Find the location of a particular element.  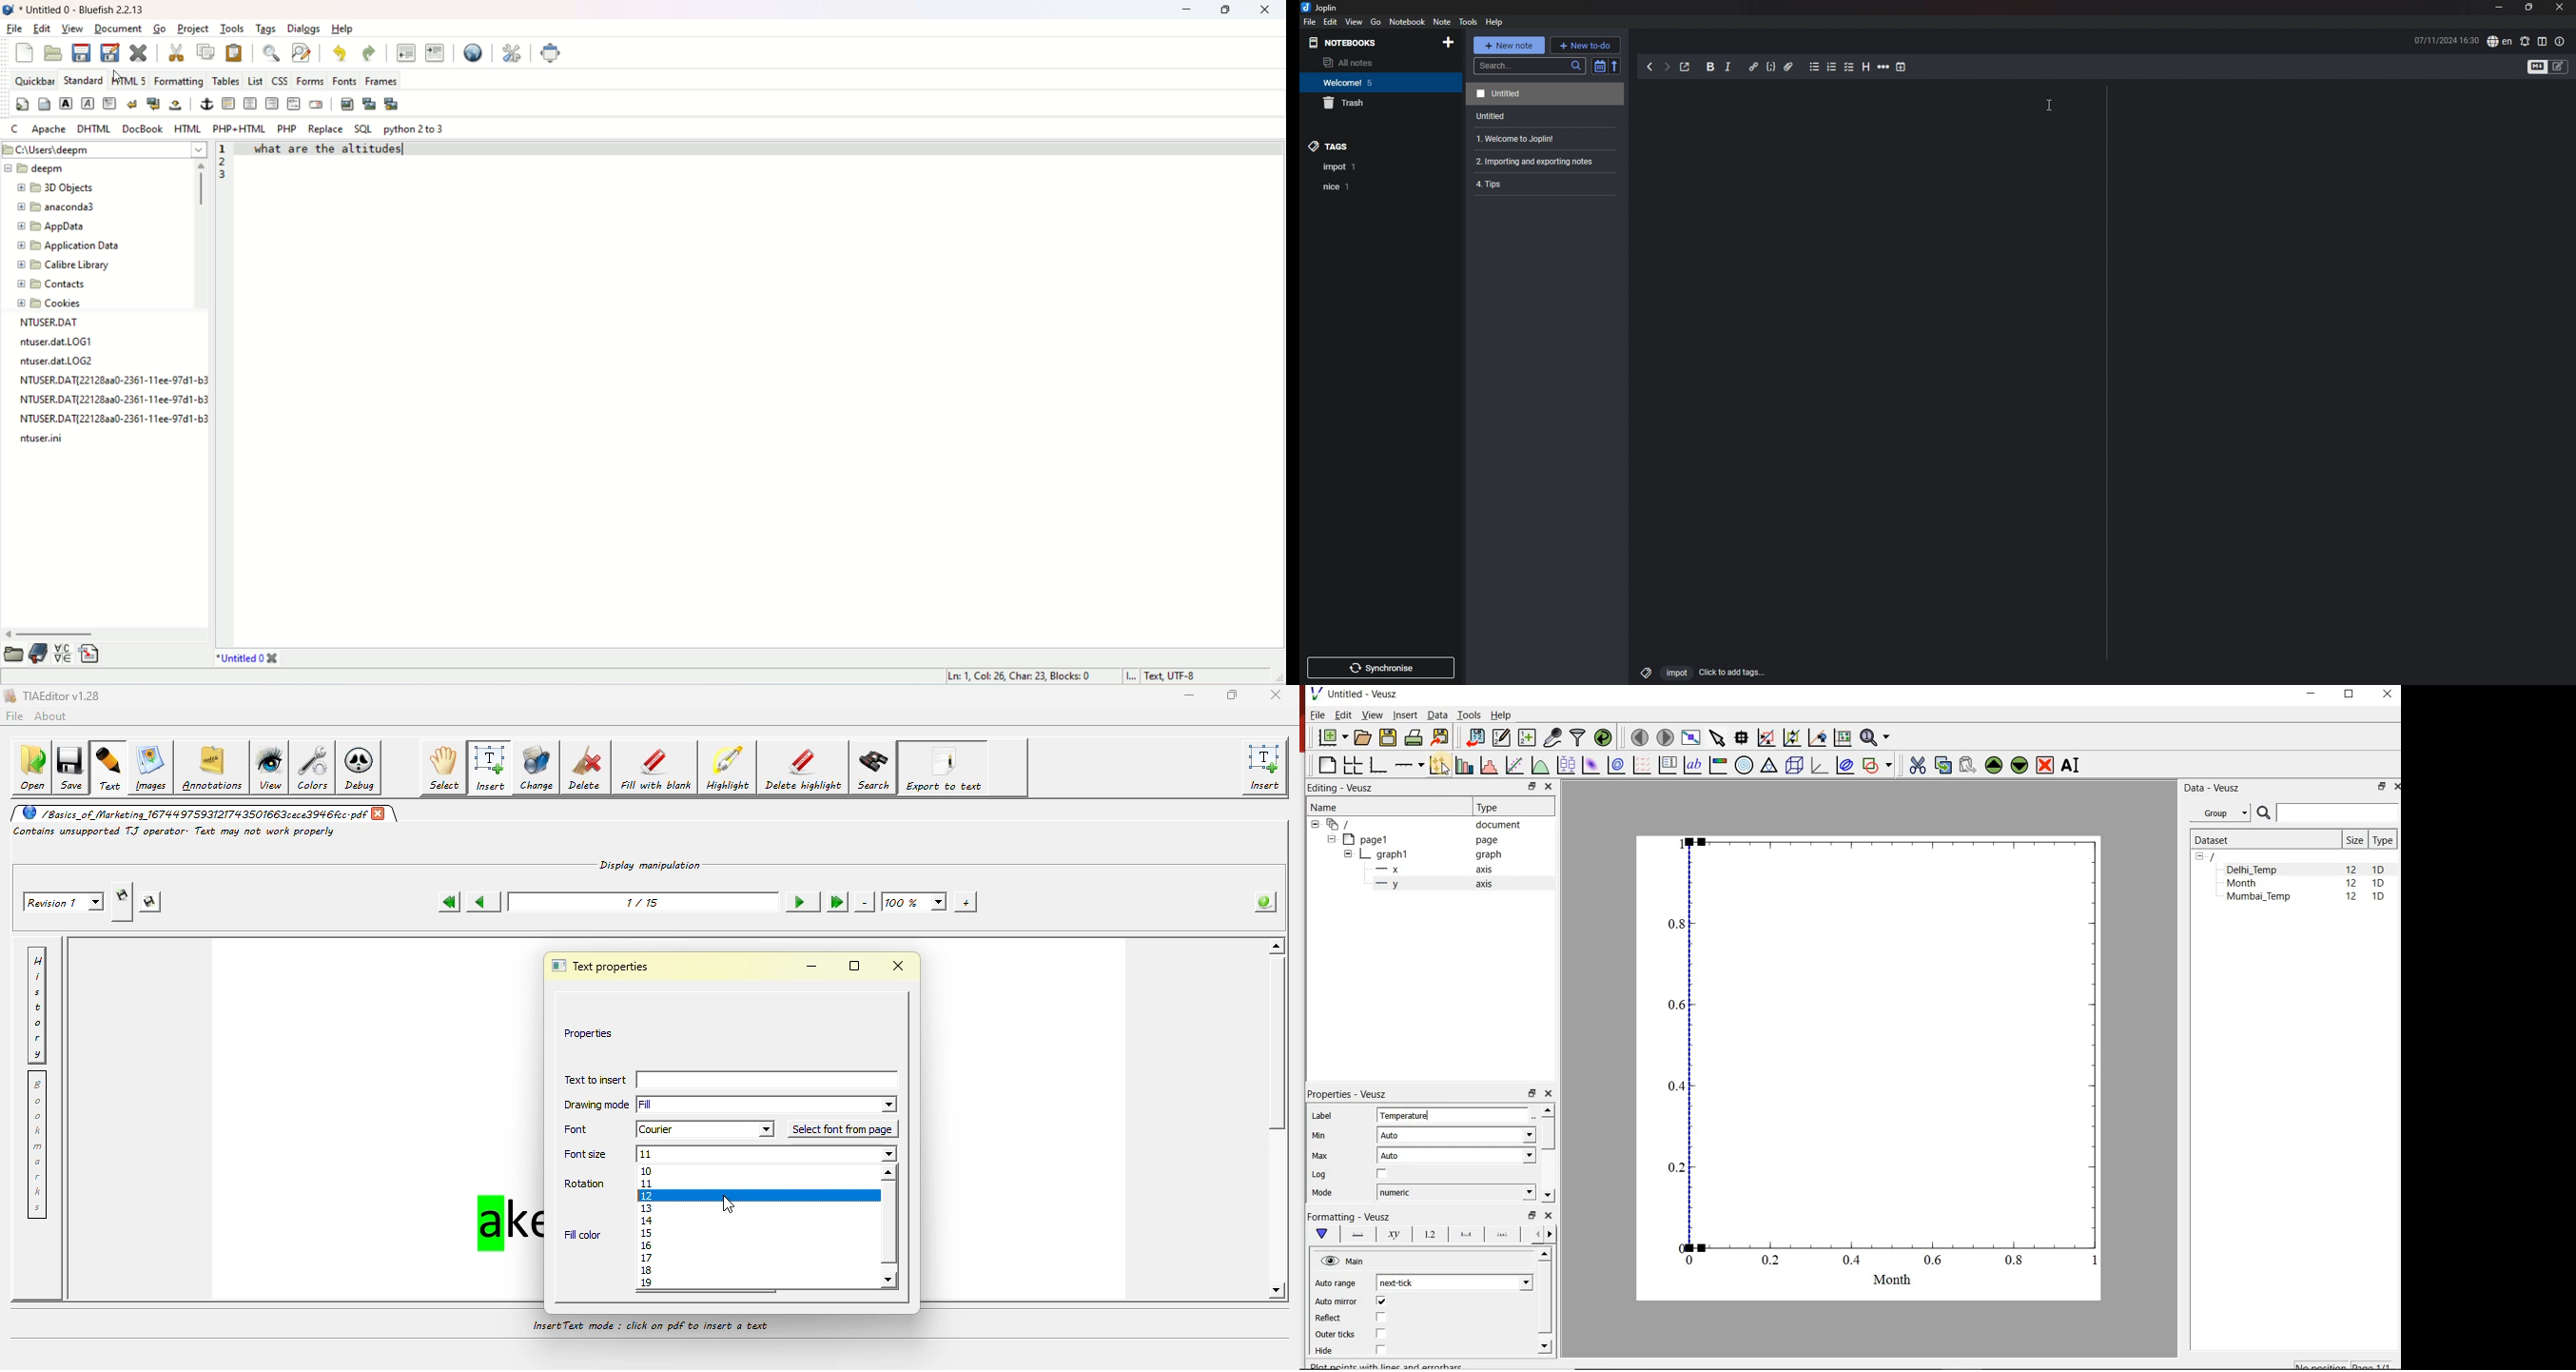

toggle editor layout is located at coordinates (2542, 41).